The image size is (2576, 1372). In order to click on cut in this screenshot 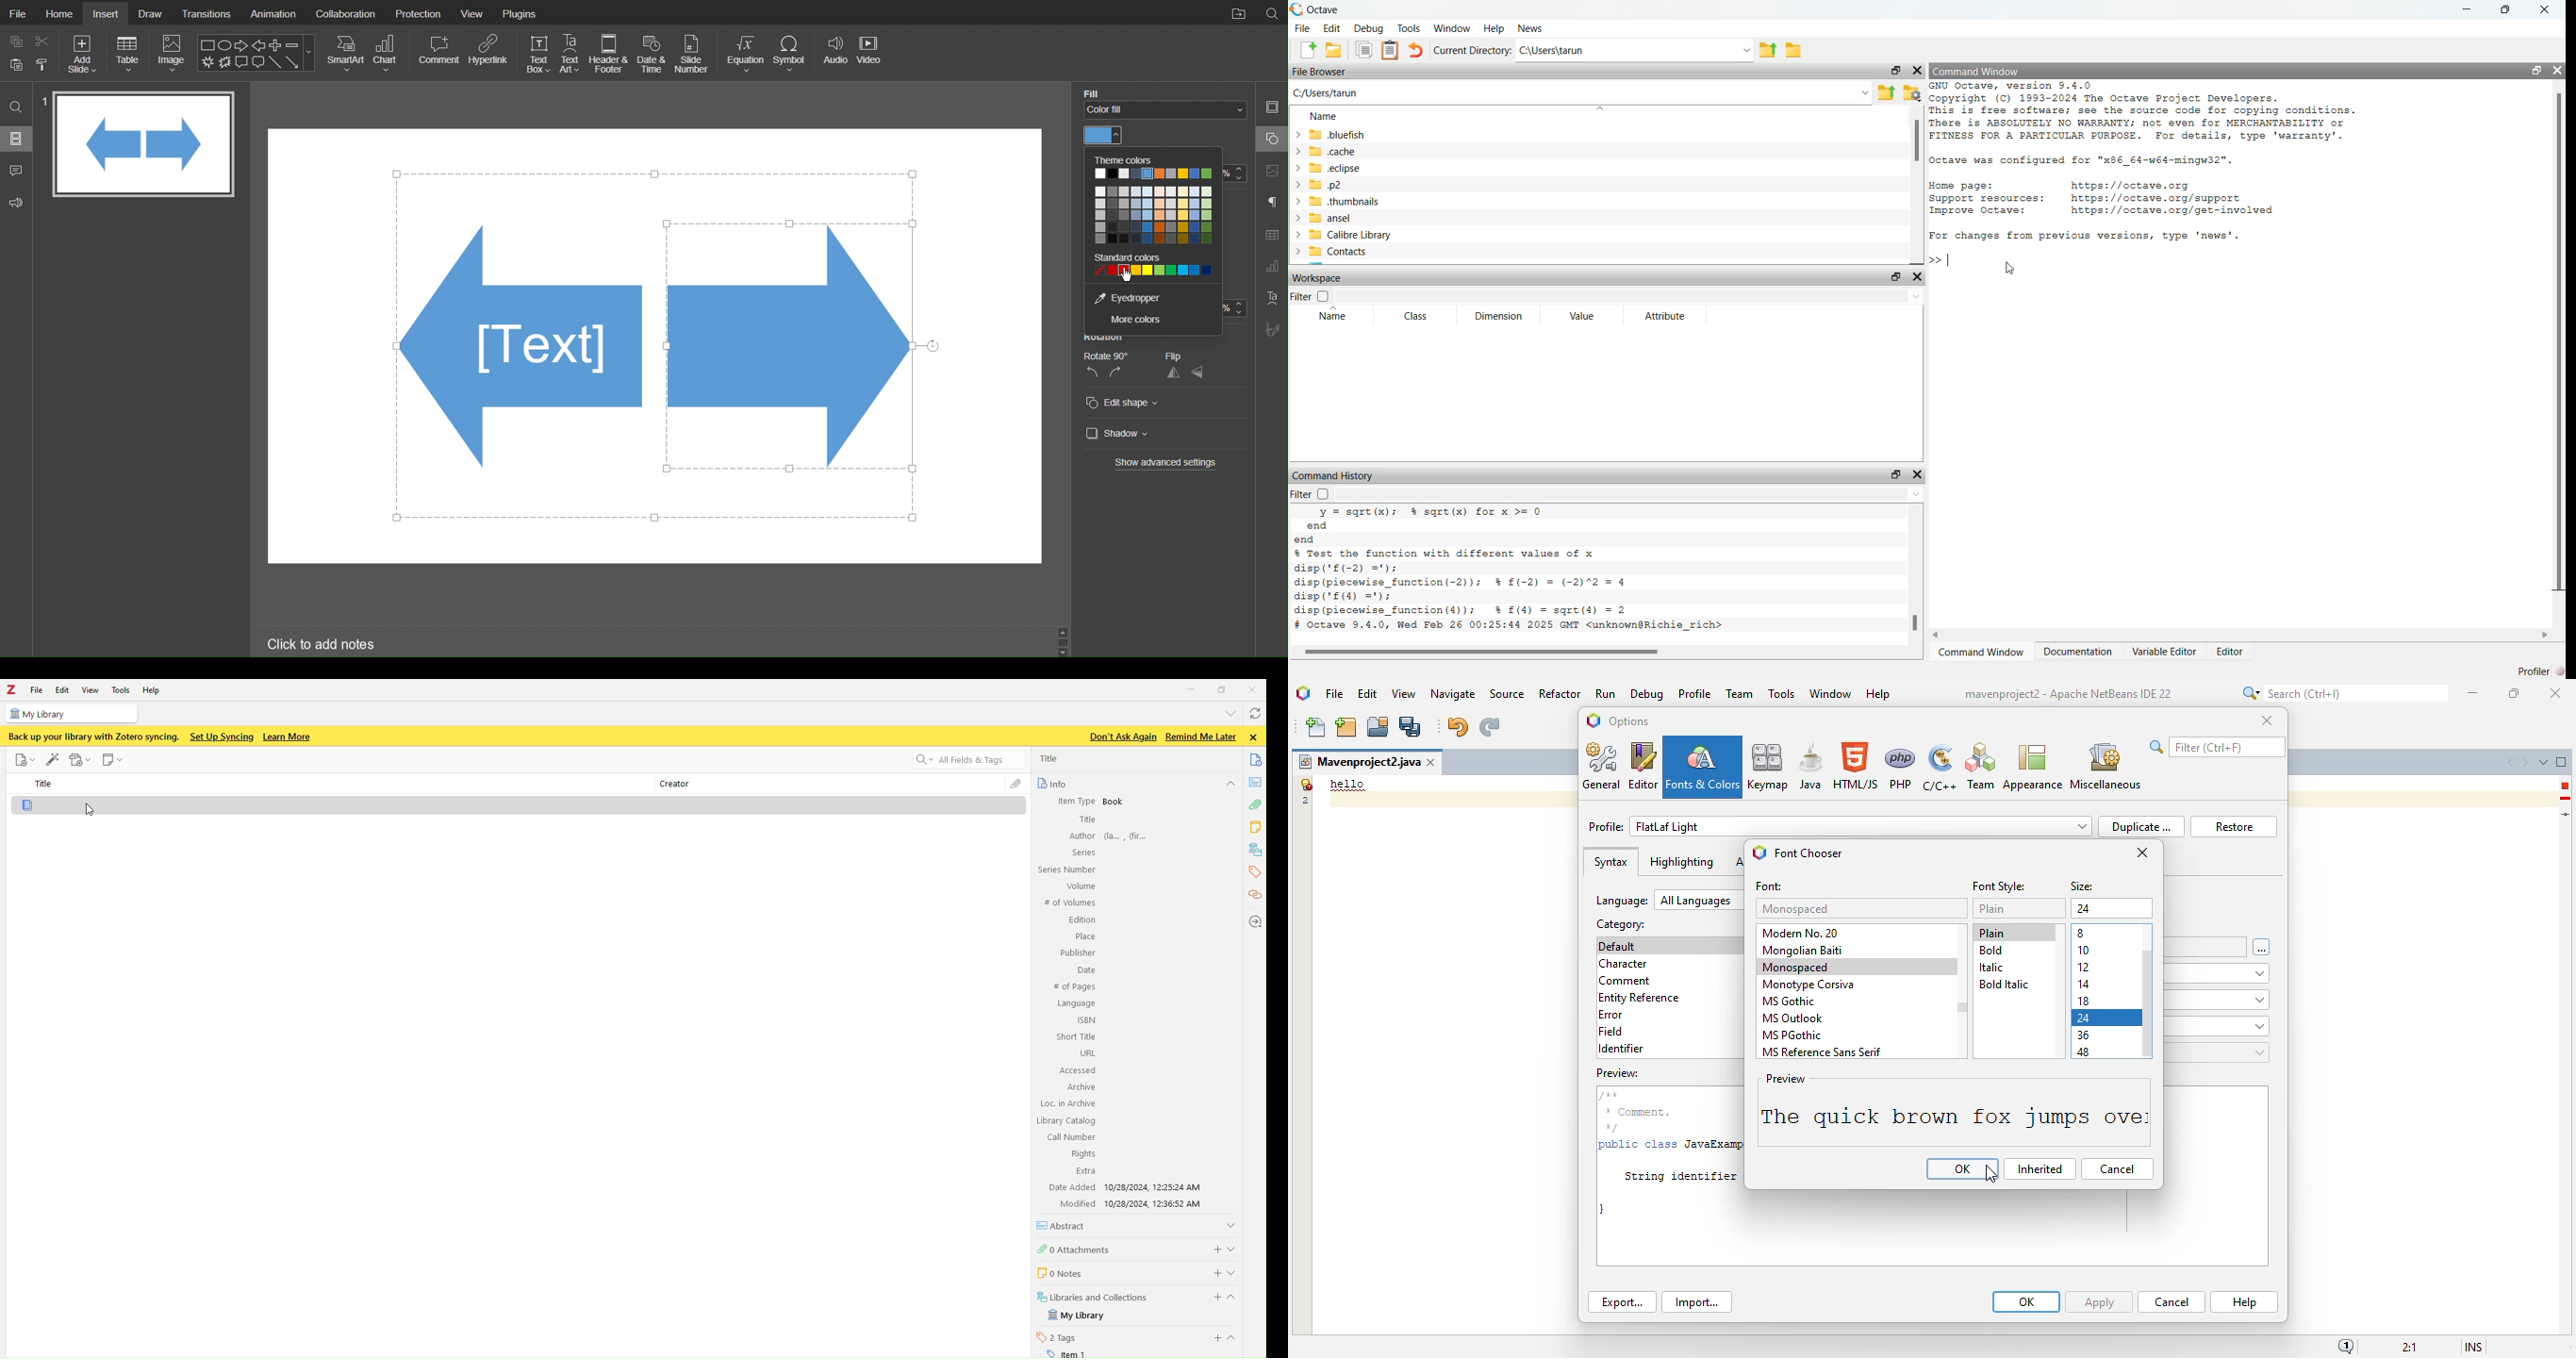, I will do `click(43, 40)`.